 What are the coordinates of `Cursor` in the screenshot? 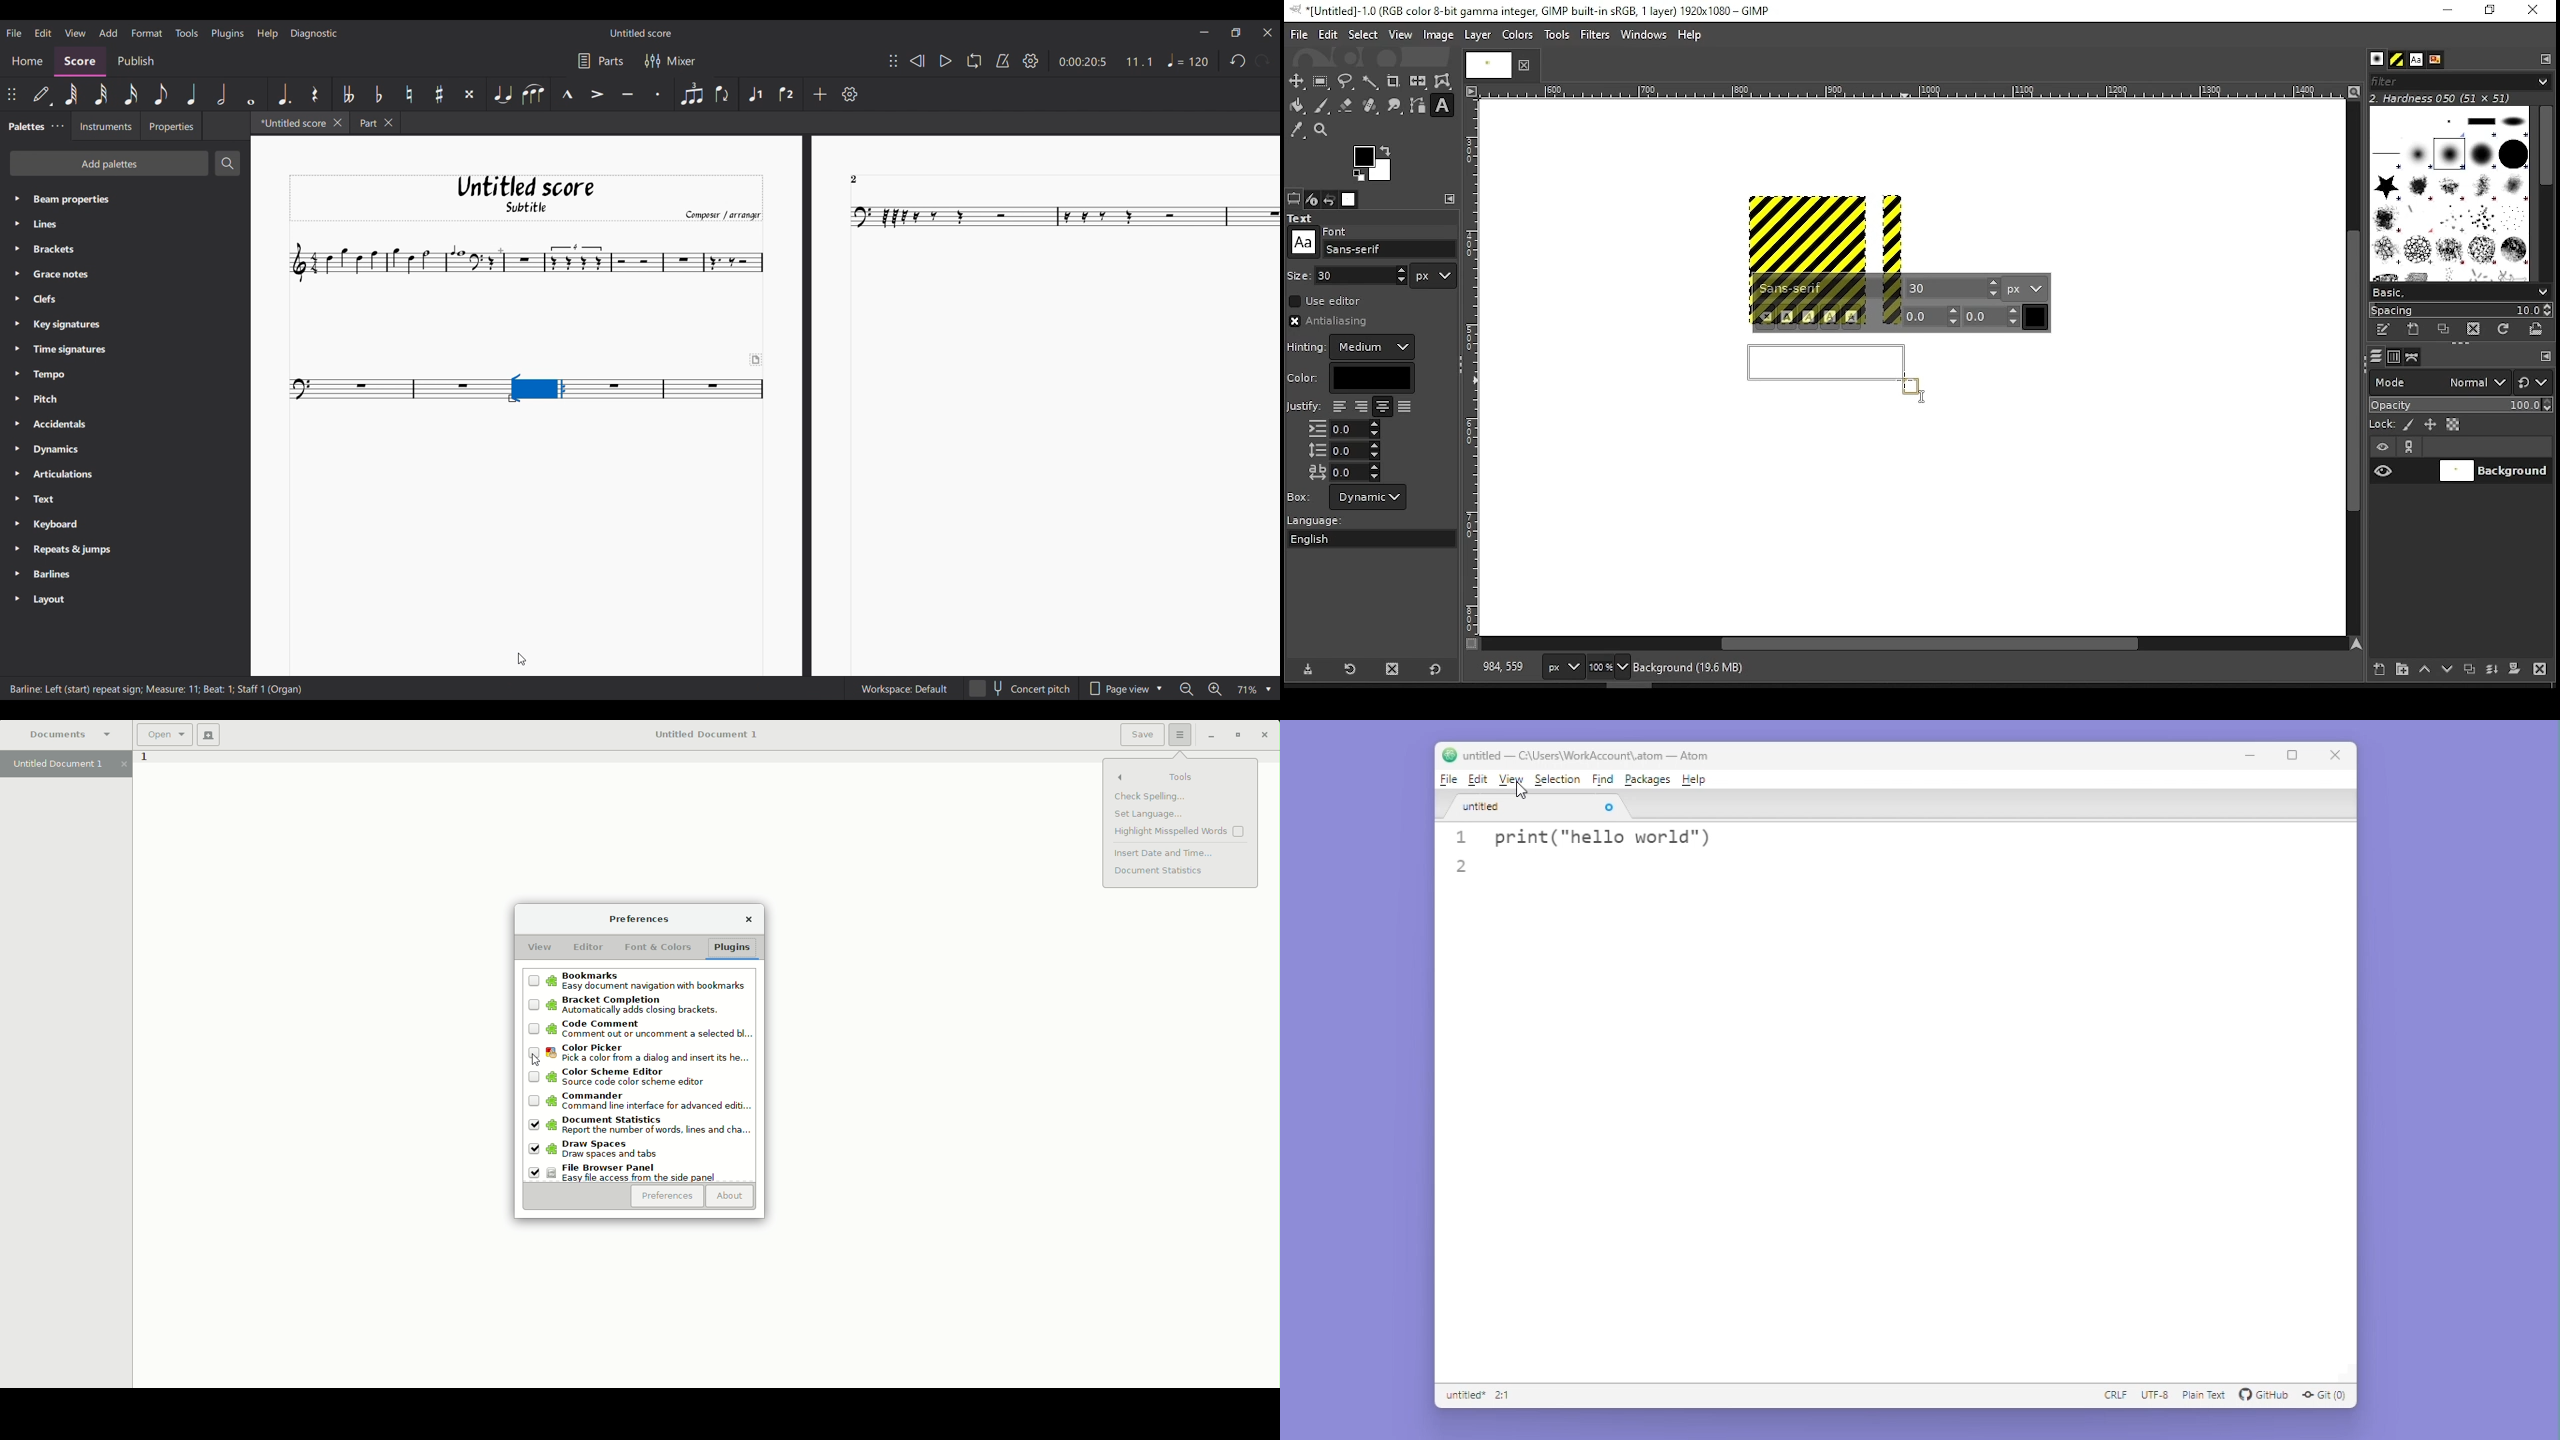 It's located at (537, 1058).